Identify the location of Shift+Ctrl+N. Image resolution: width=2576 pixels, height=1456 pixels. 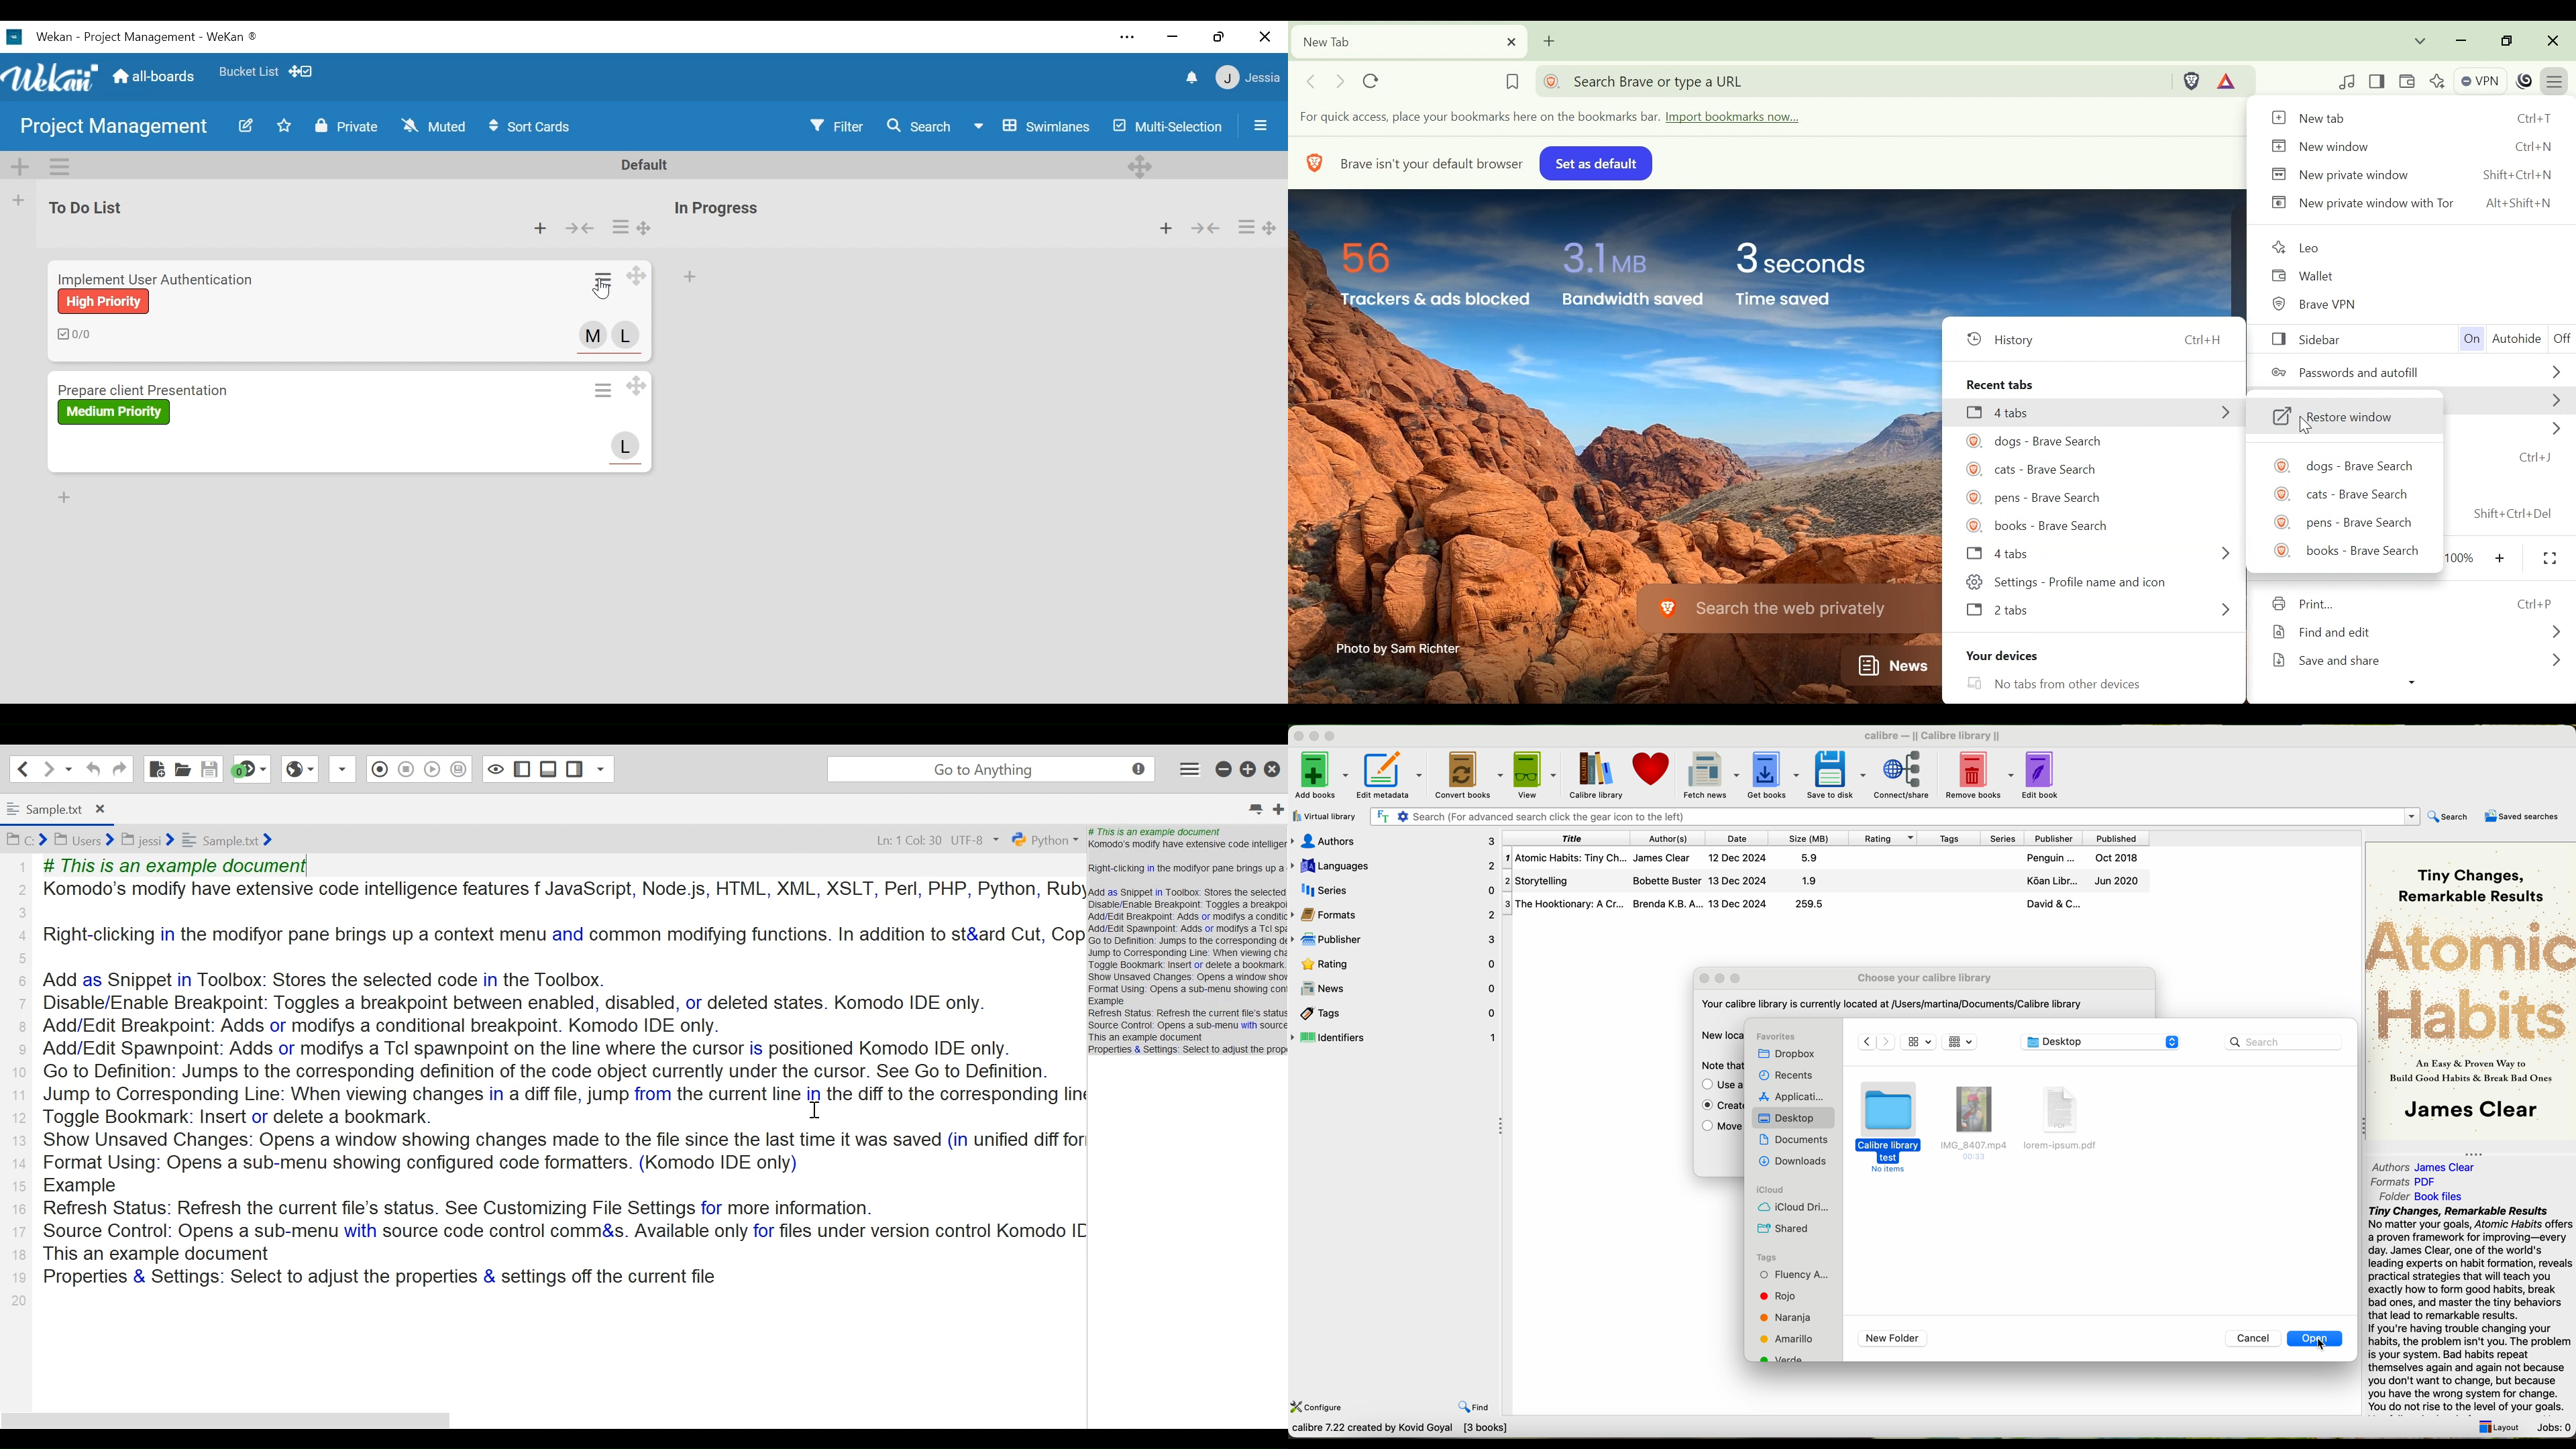
(2521, 177).